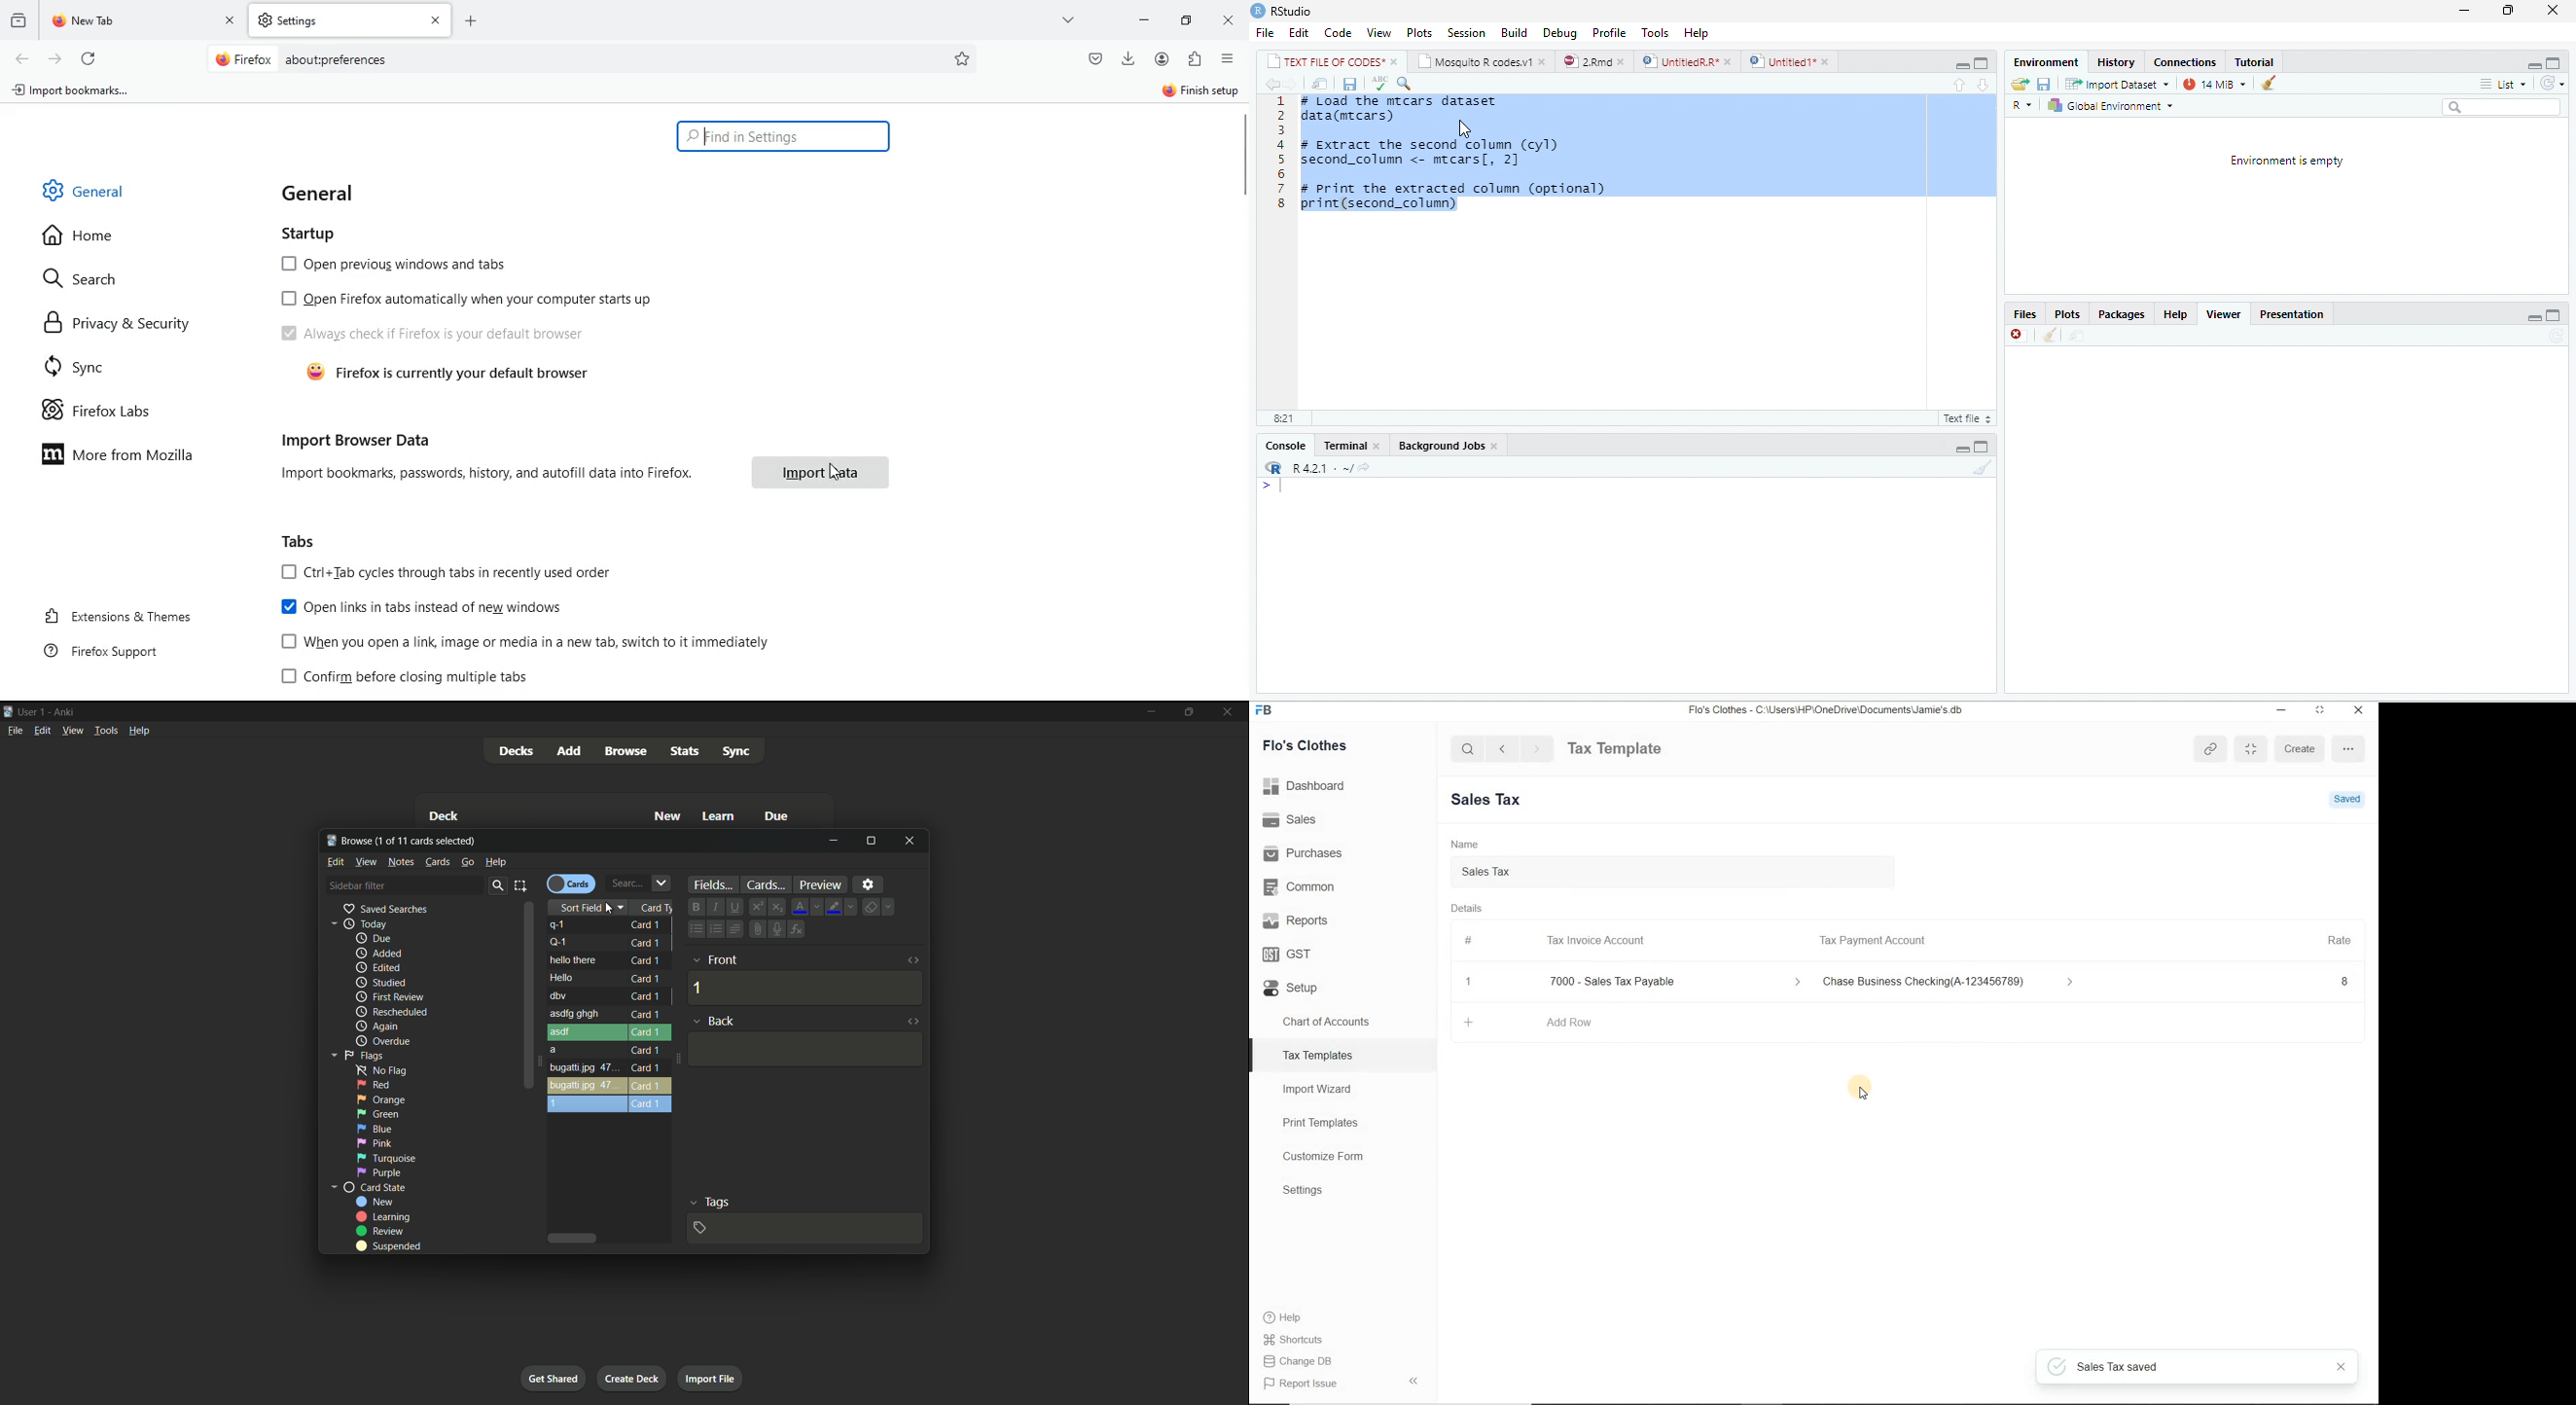 The image size is (2576, 1428). What do you see at coordinates (1343, 919) in the screenshot?
I see `Reports` at bounding box center [1343, 919].